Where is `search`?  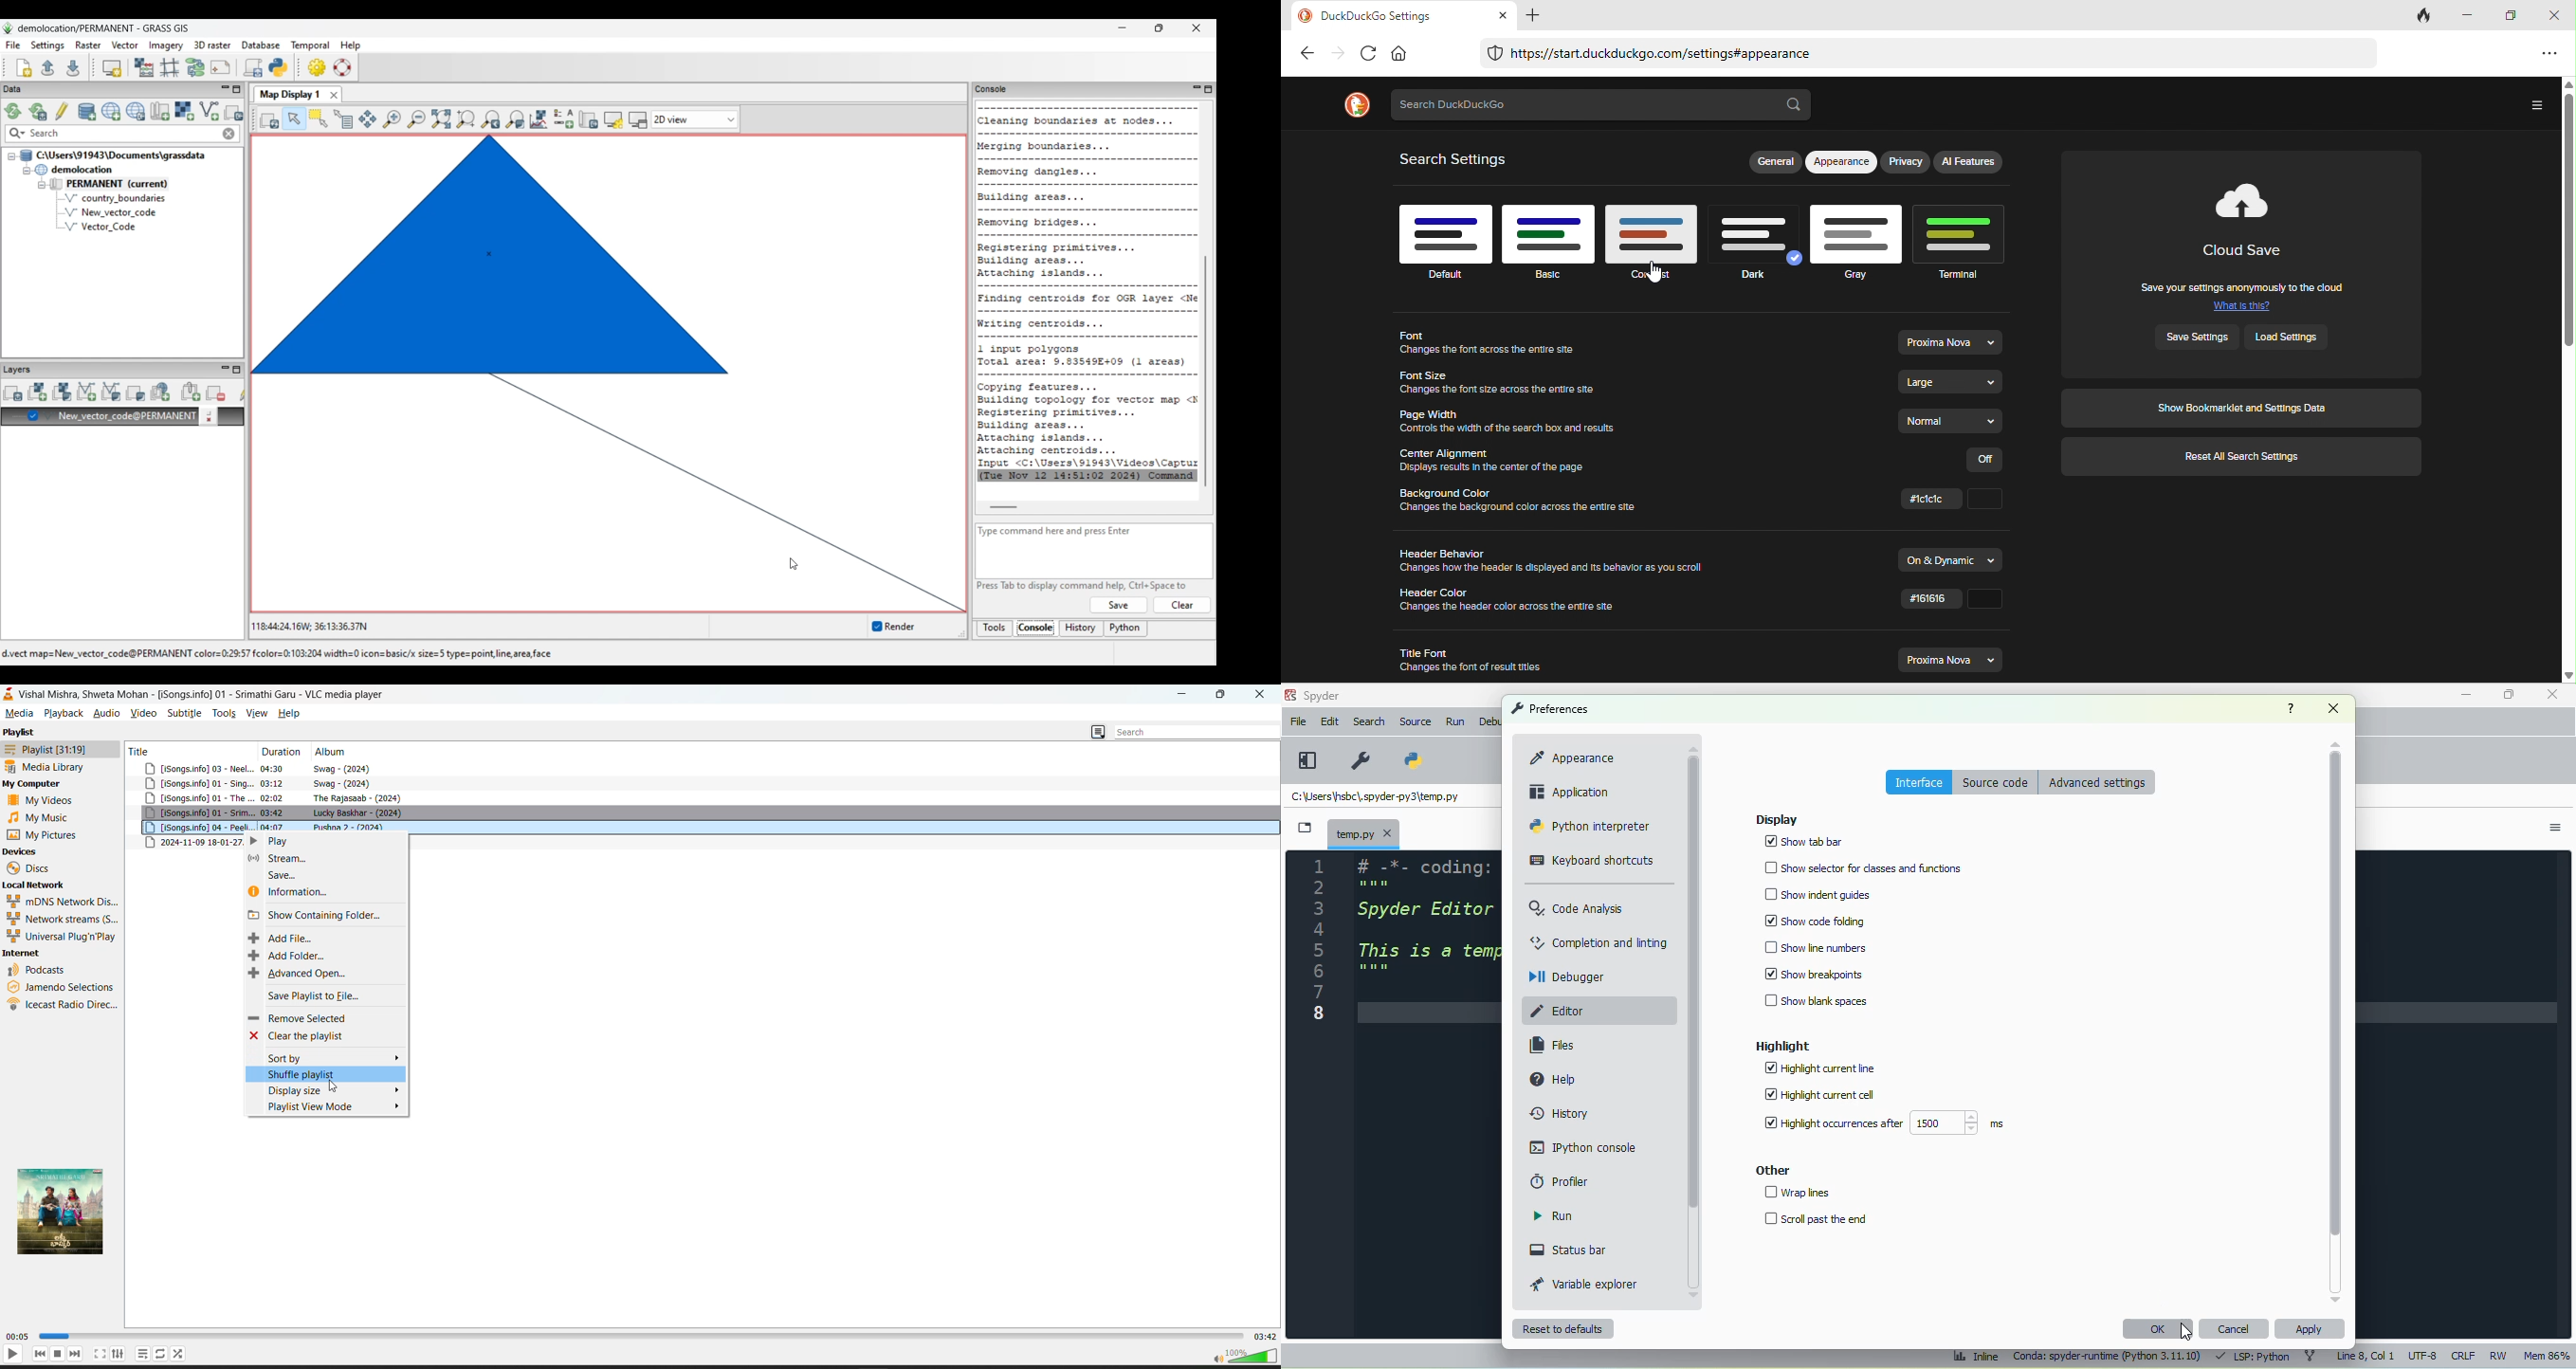
search is located at coordinates (1369, 721).